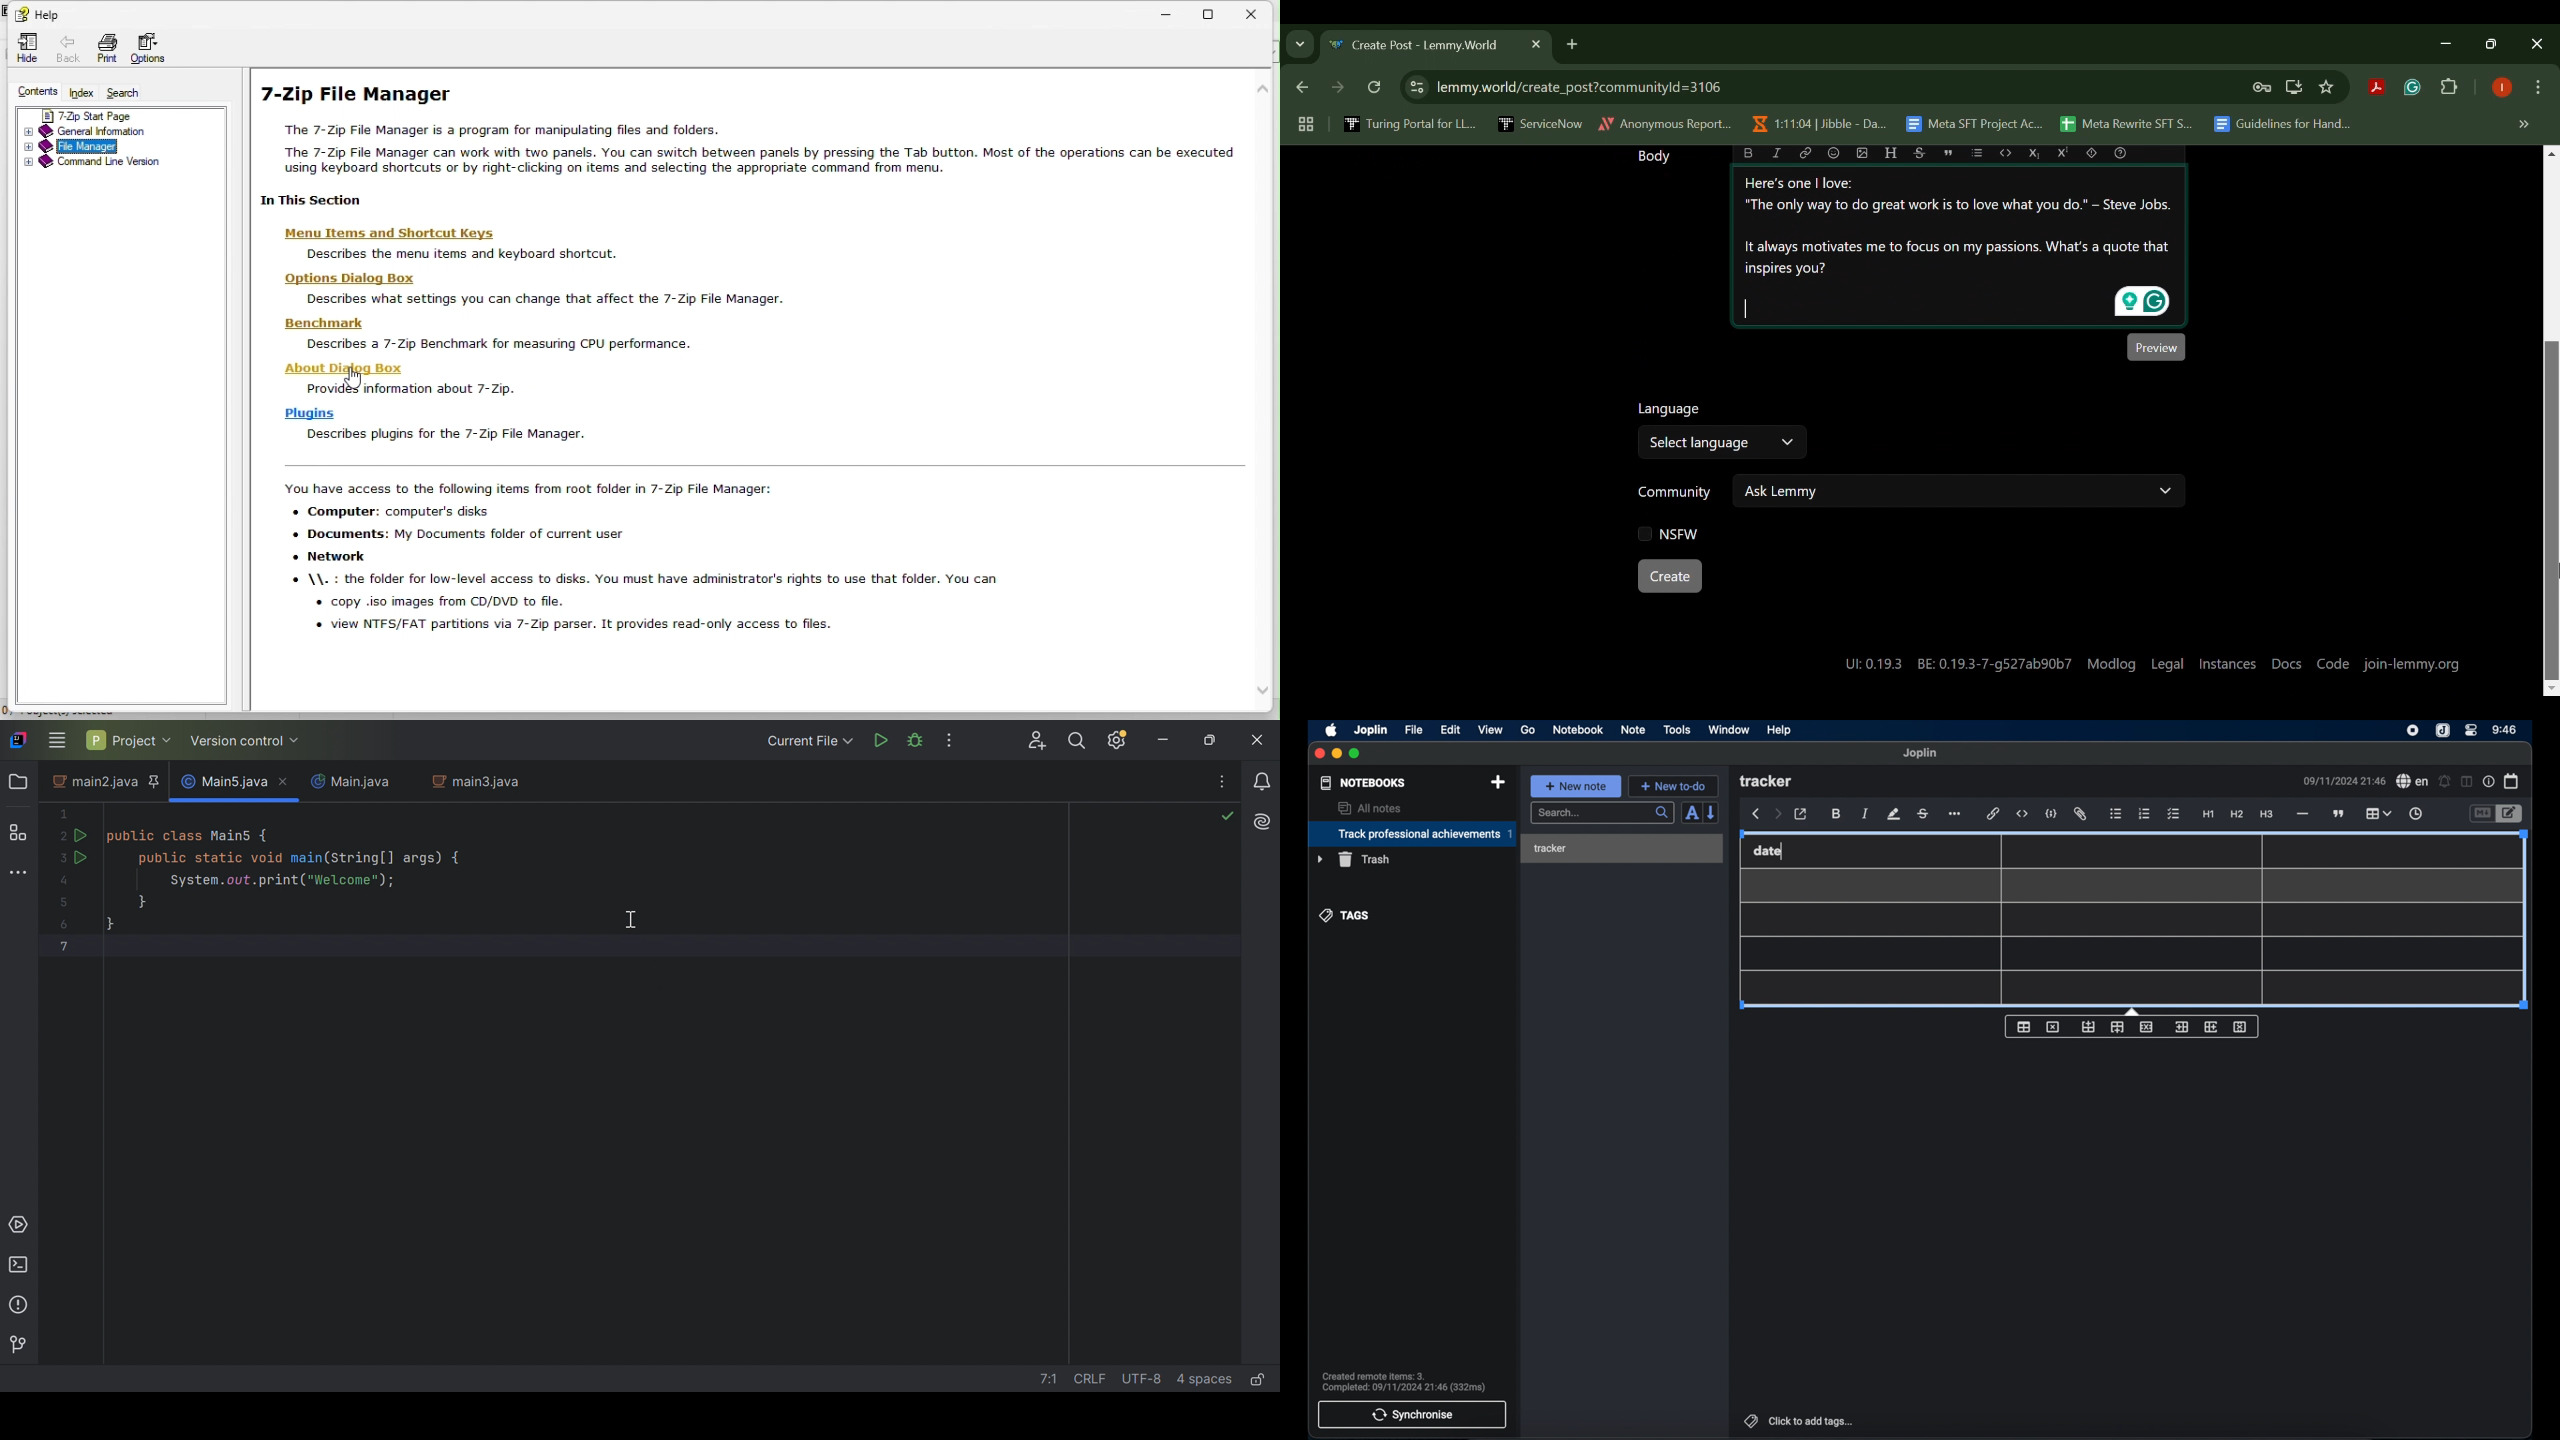 The width and height of the screenshot is (2576, 1456). What do you see at coordinates (2415, 814) in the screenshot?
I see `insert time` at bounding box center [2415, 814].